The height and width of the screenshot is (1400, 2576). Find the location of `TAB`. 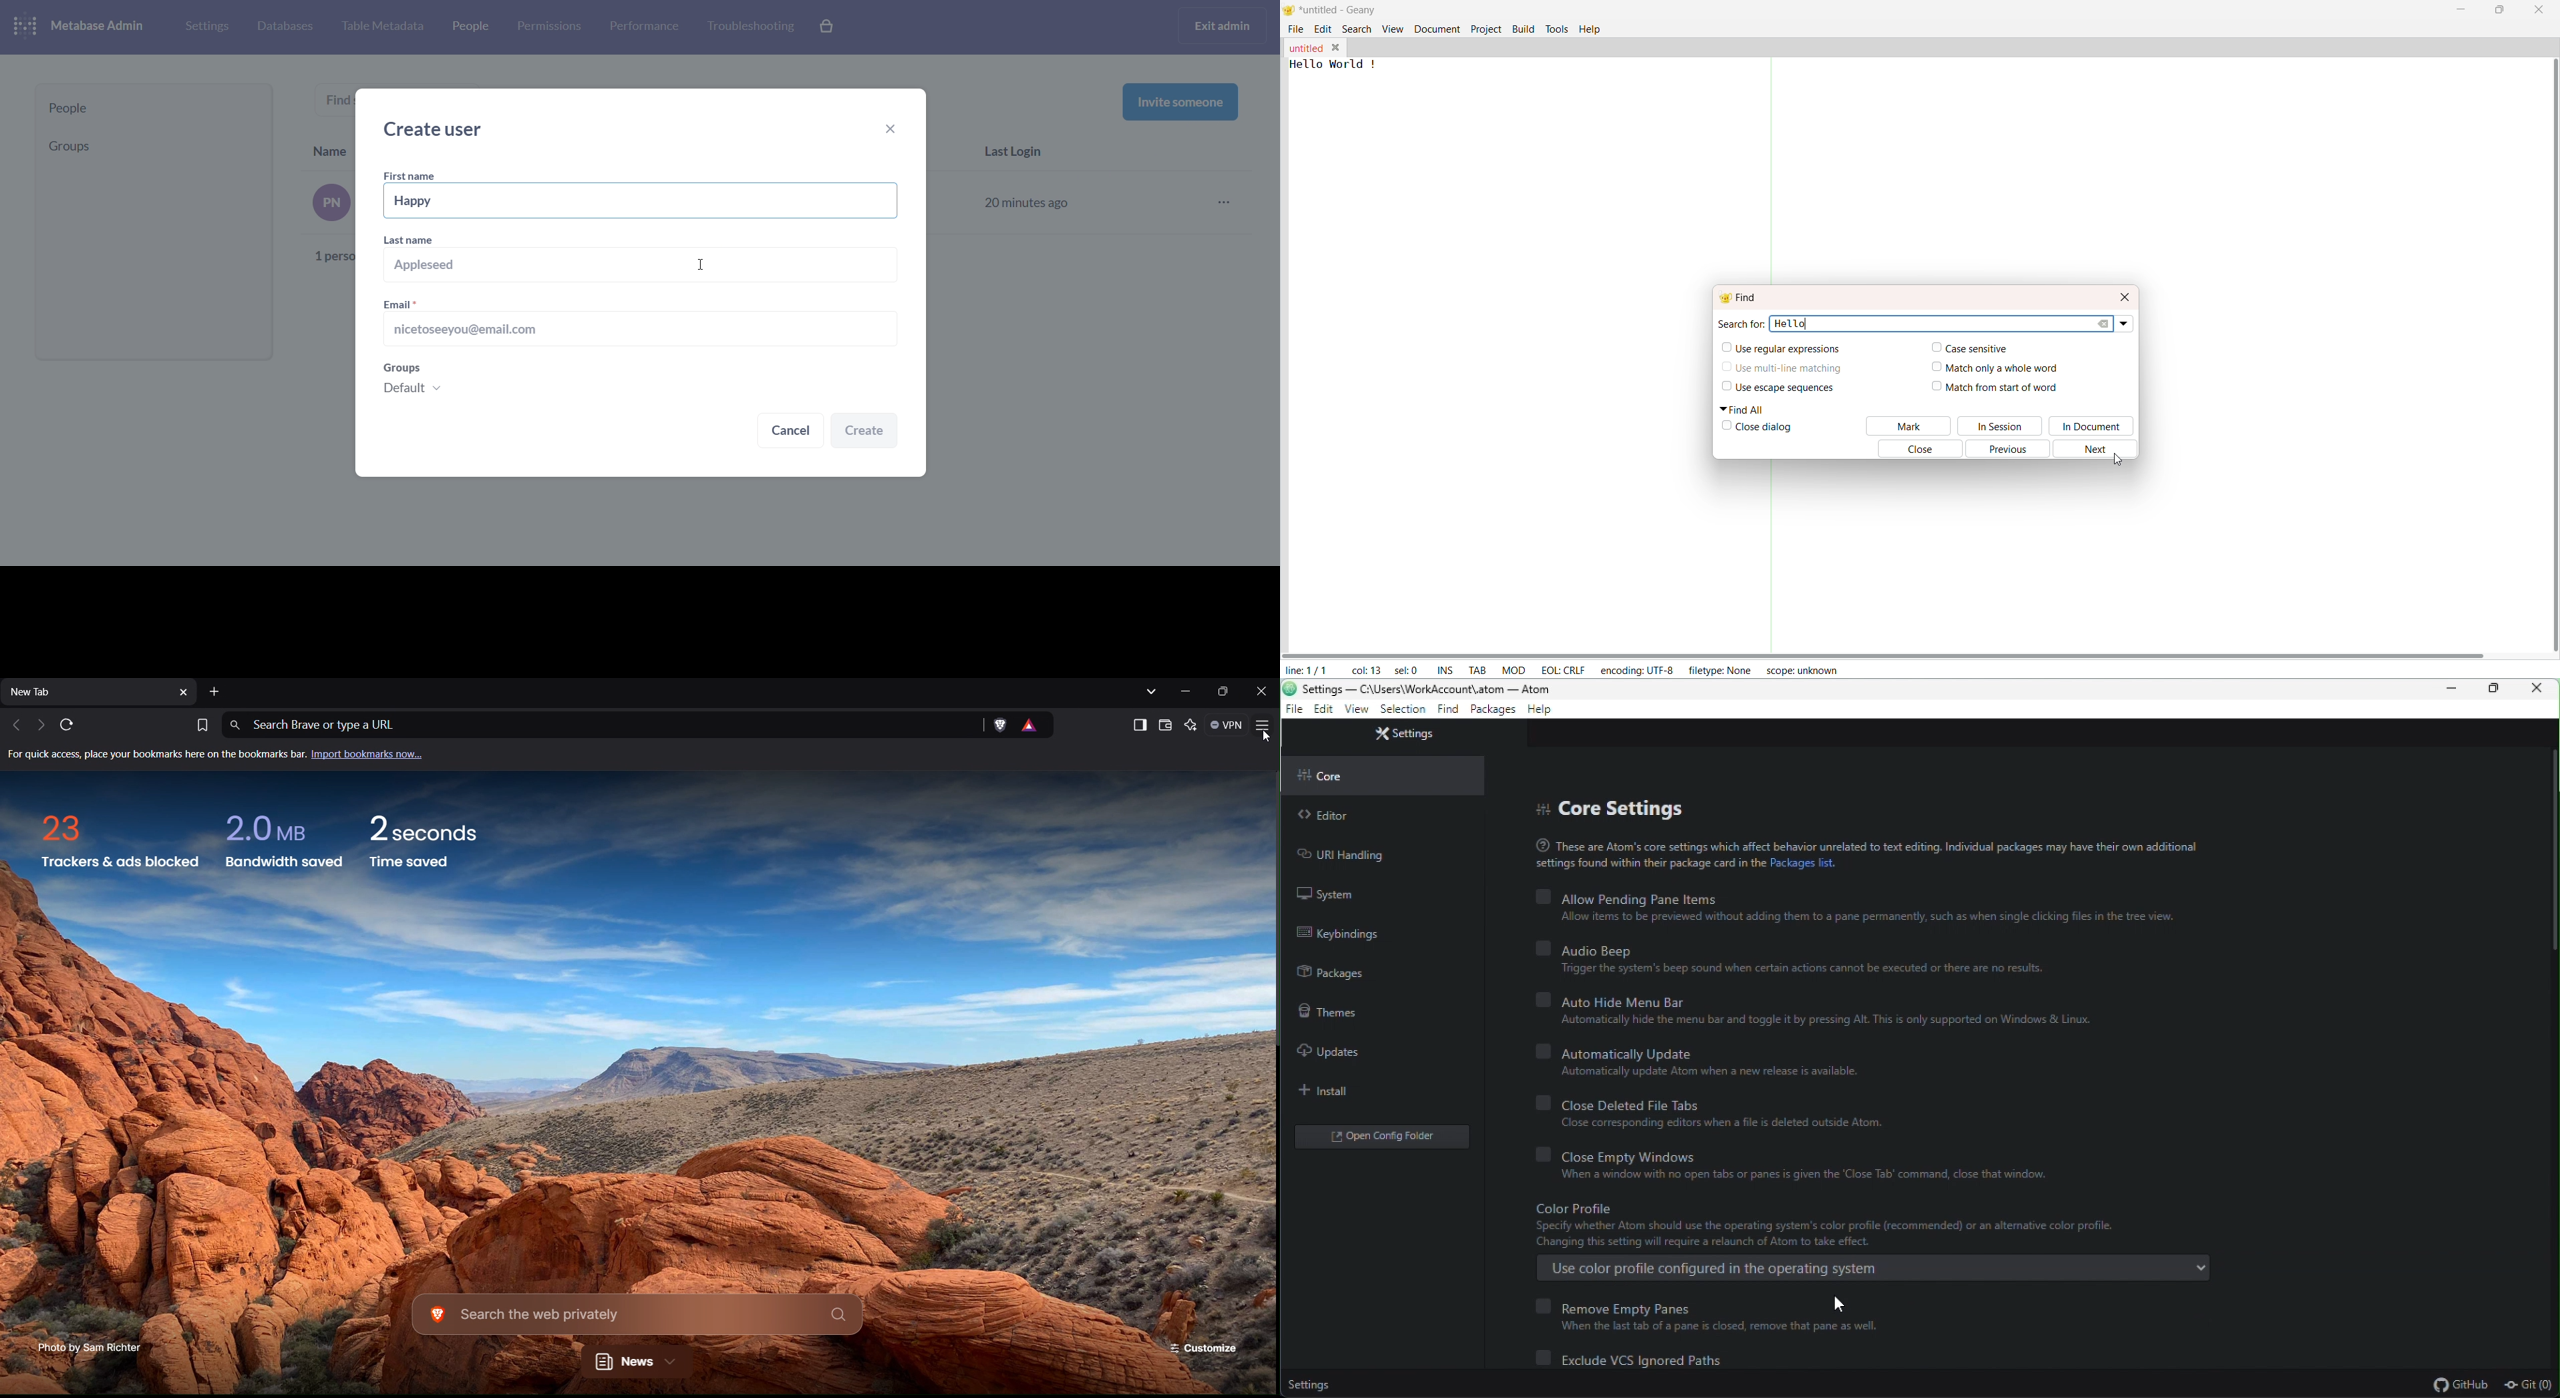

TAB is located at coordinates (1475, 668).